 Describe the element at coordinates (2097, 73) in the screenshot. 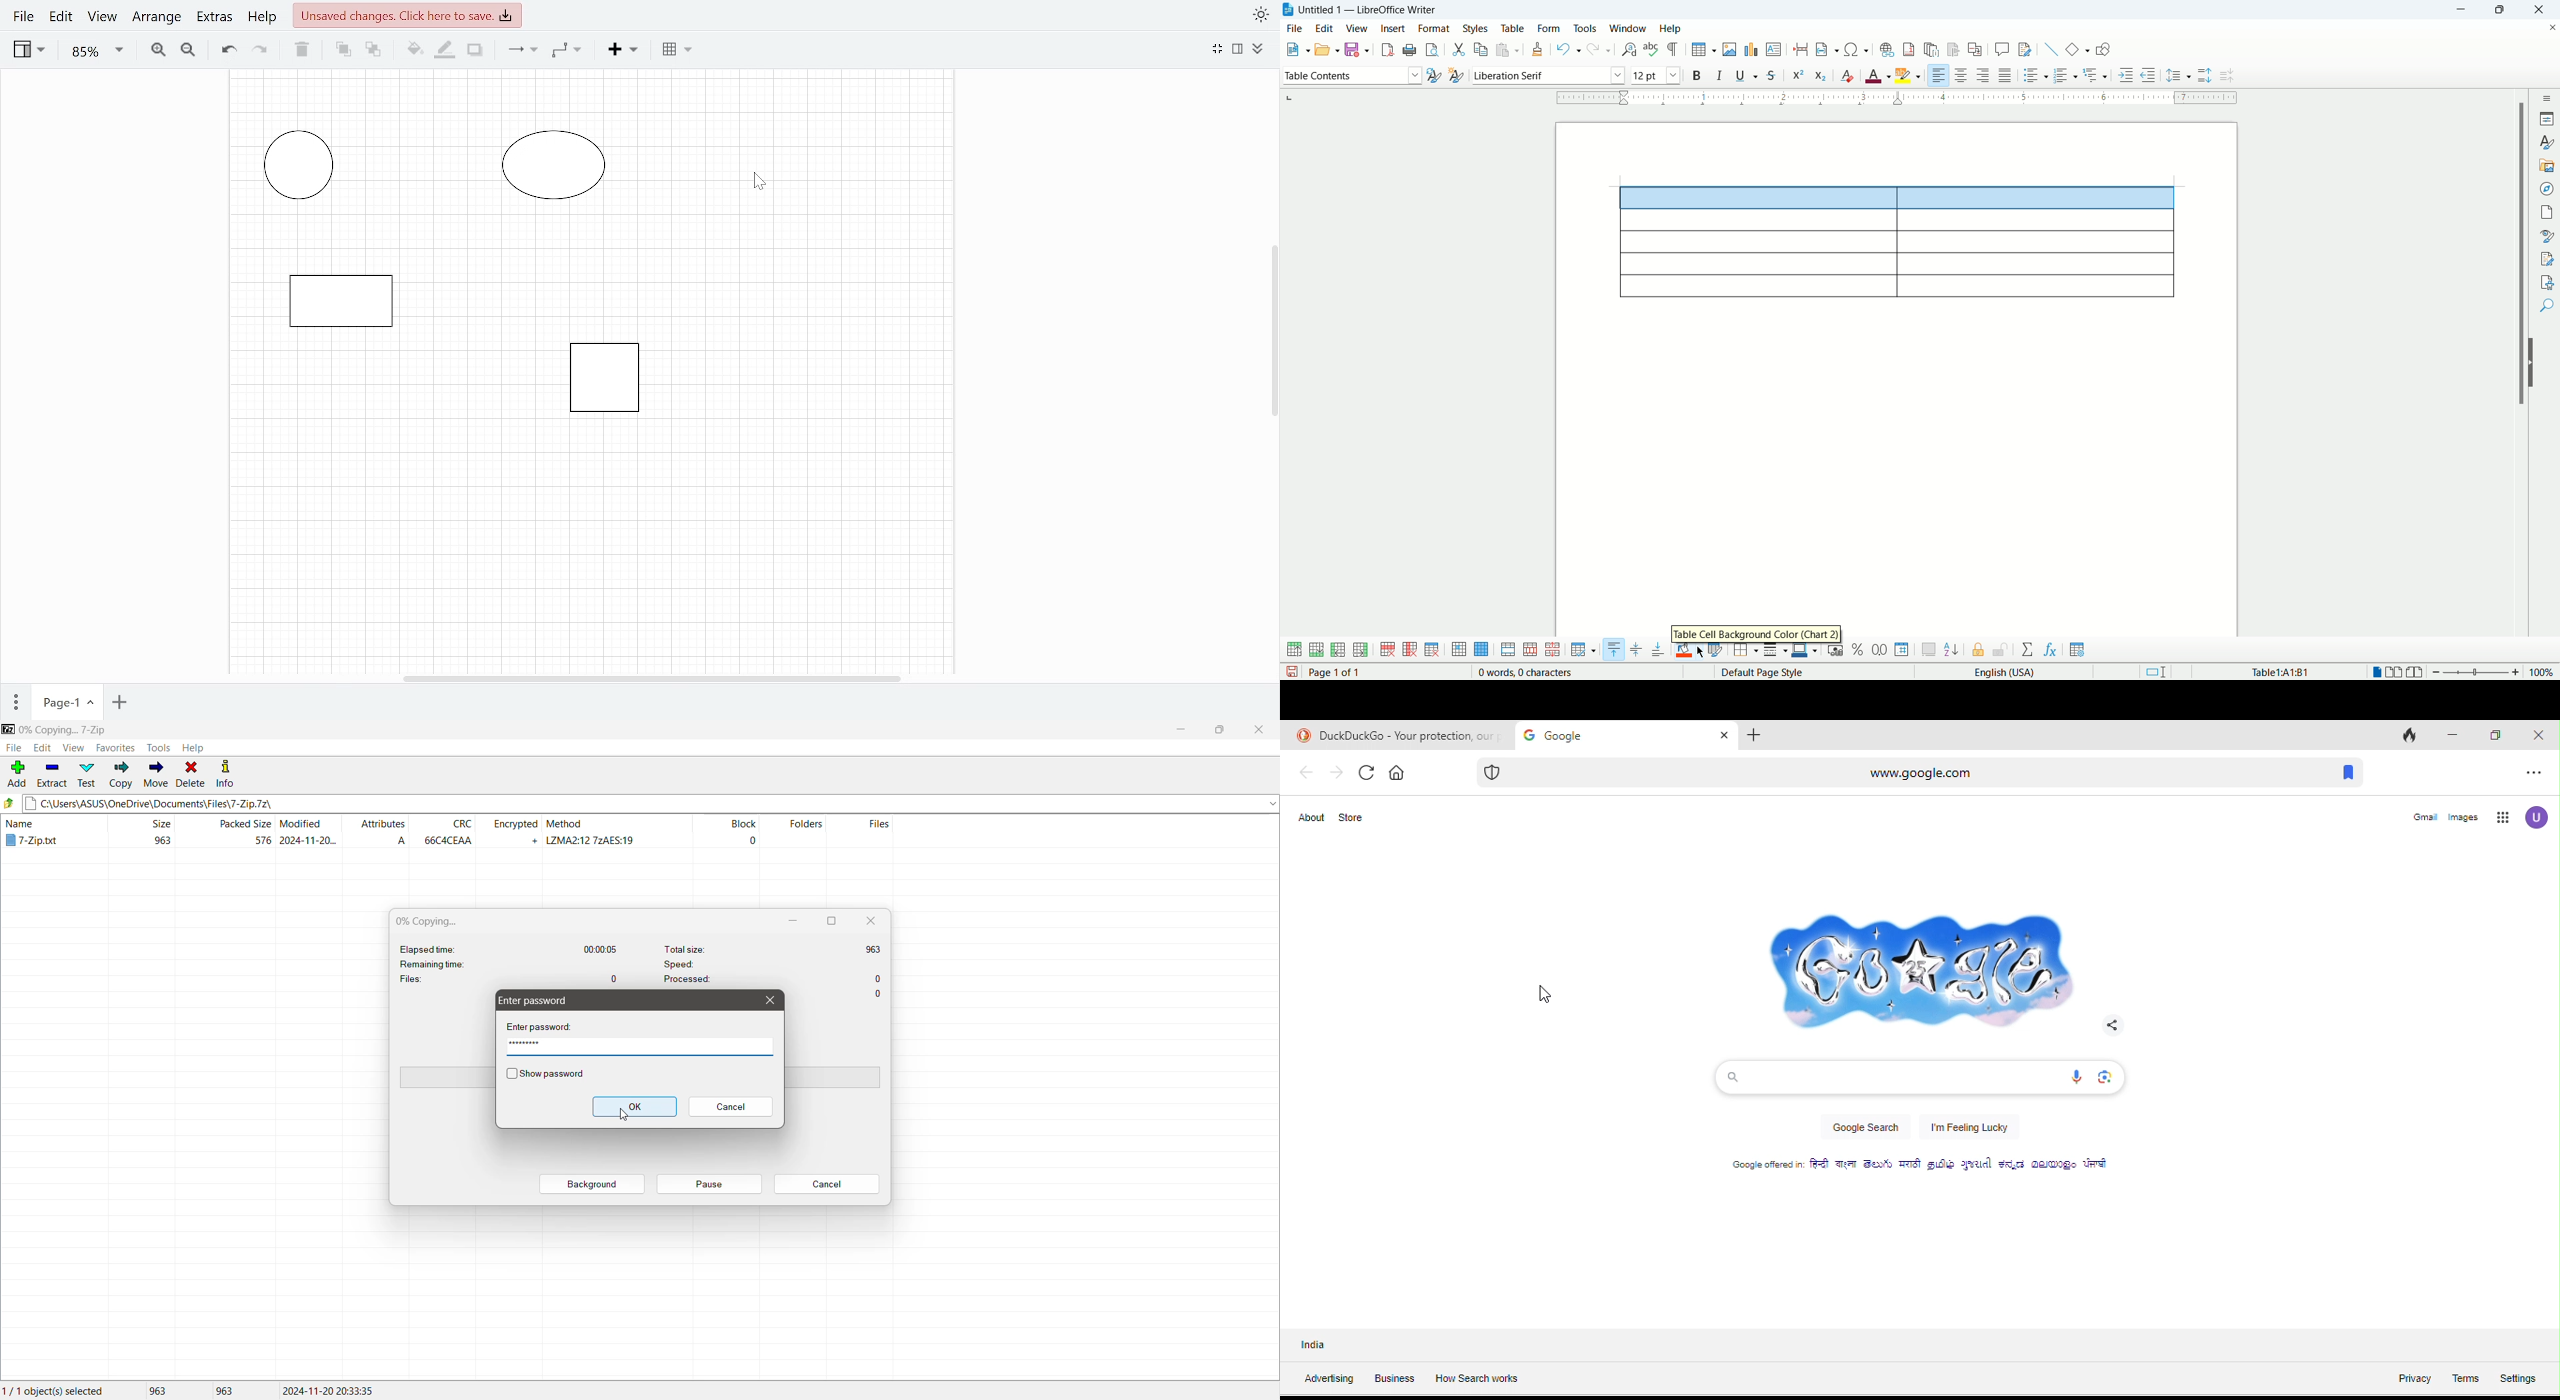

I see `` at that location.